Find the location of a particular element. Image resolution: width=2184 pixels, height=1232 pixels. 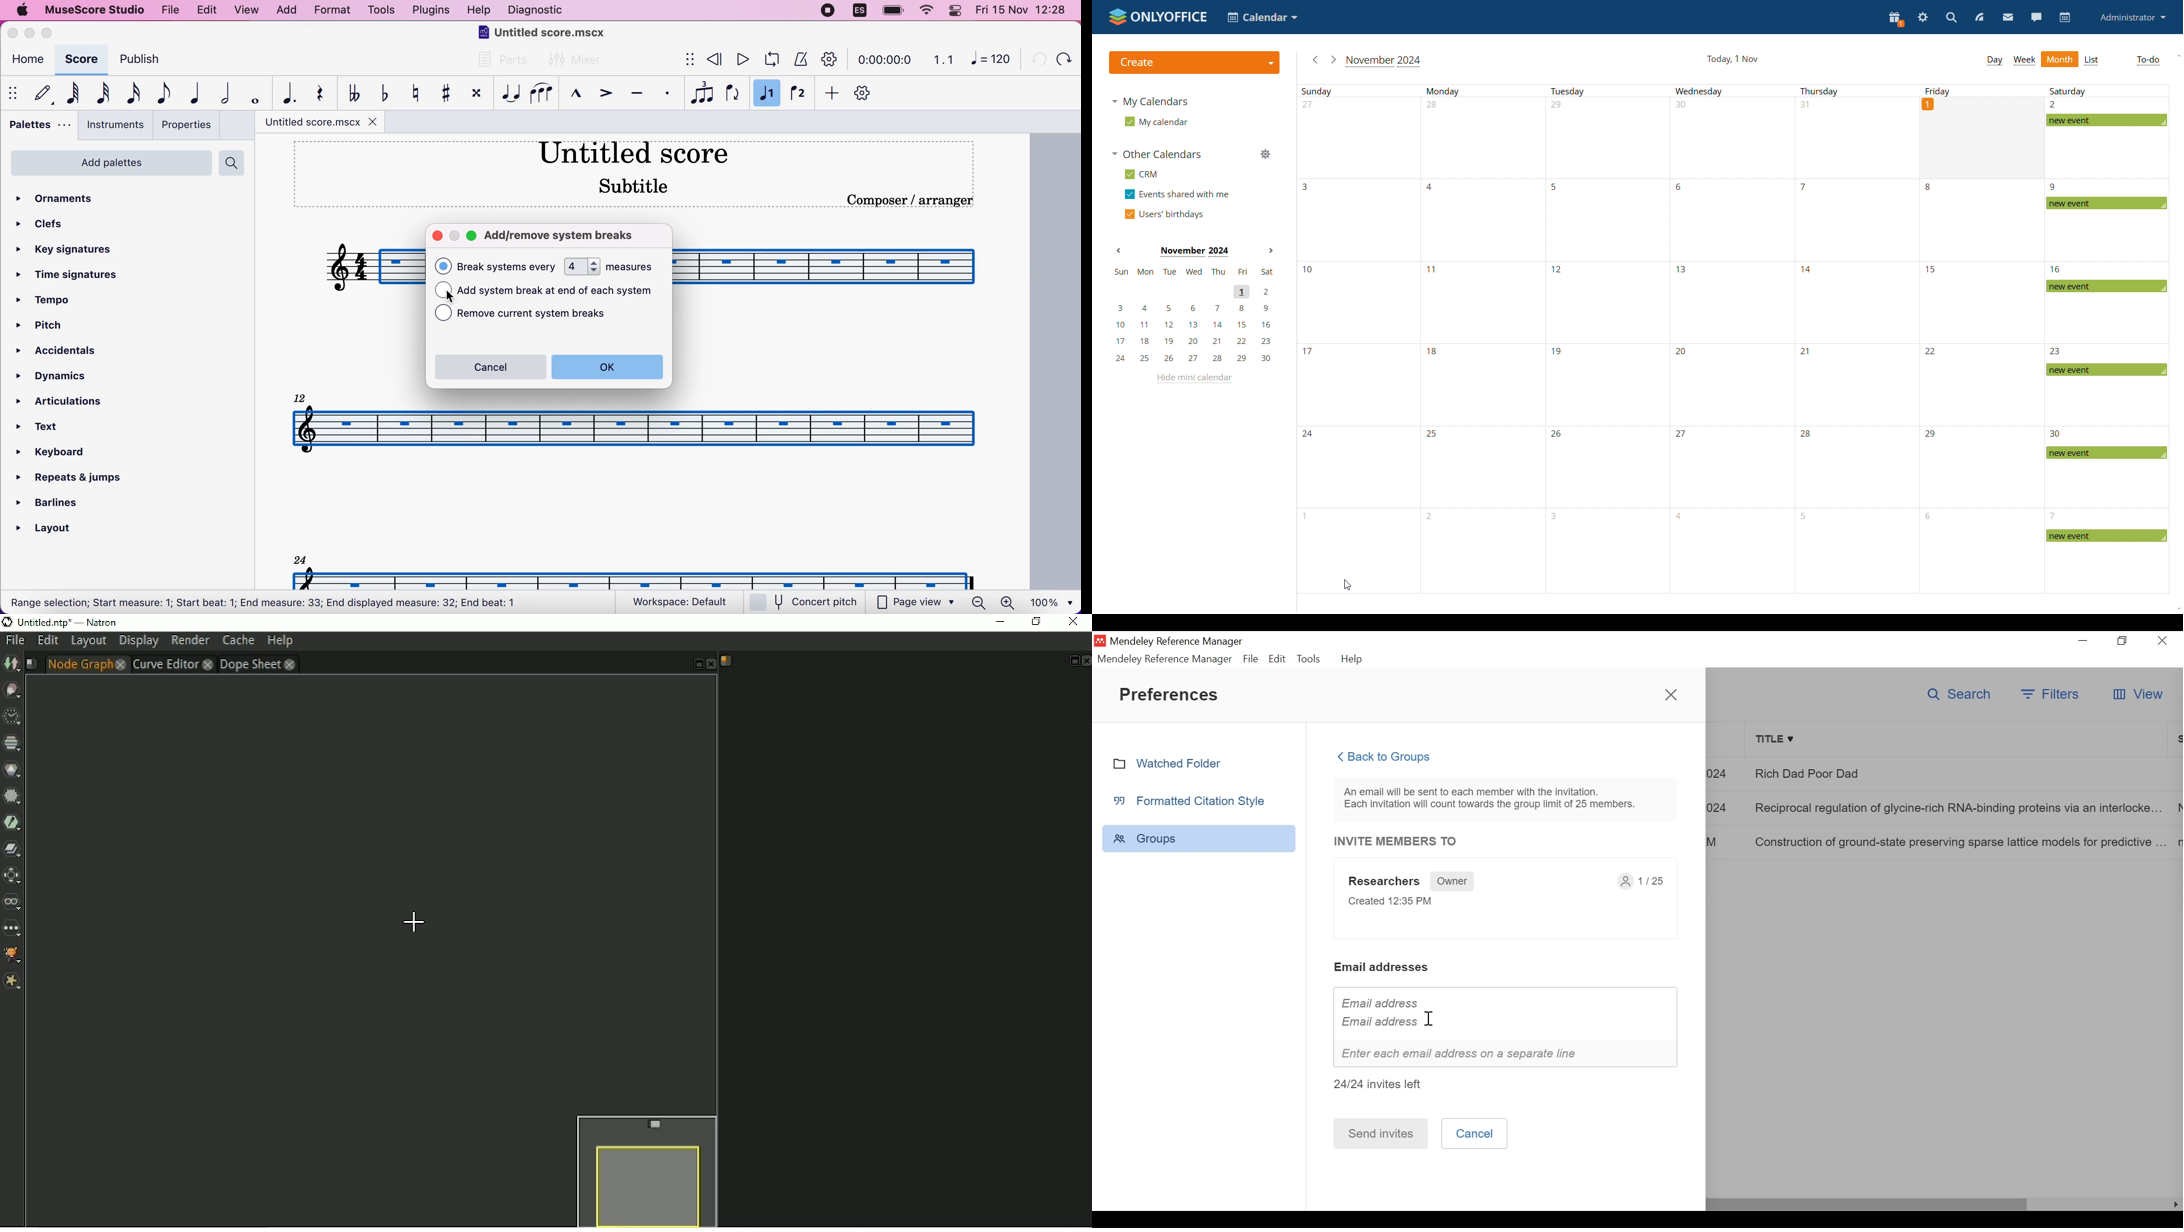

Construction of ground-state preserving sparse lattice models for predictive.. is located at coordinates (1960, 841).